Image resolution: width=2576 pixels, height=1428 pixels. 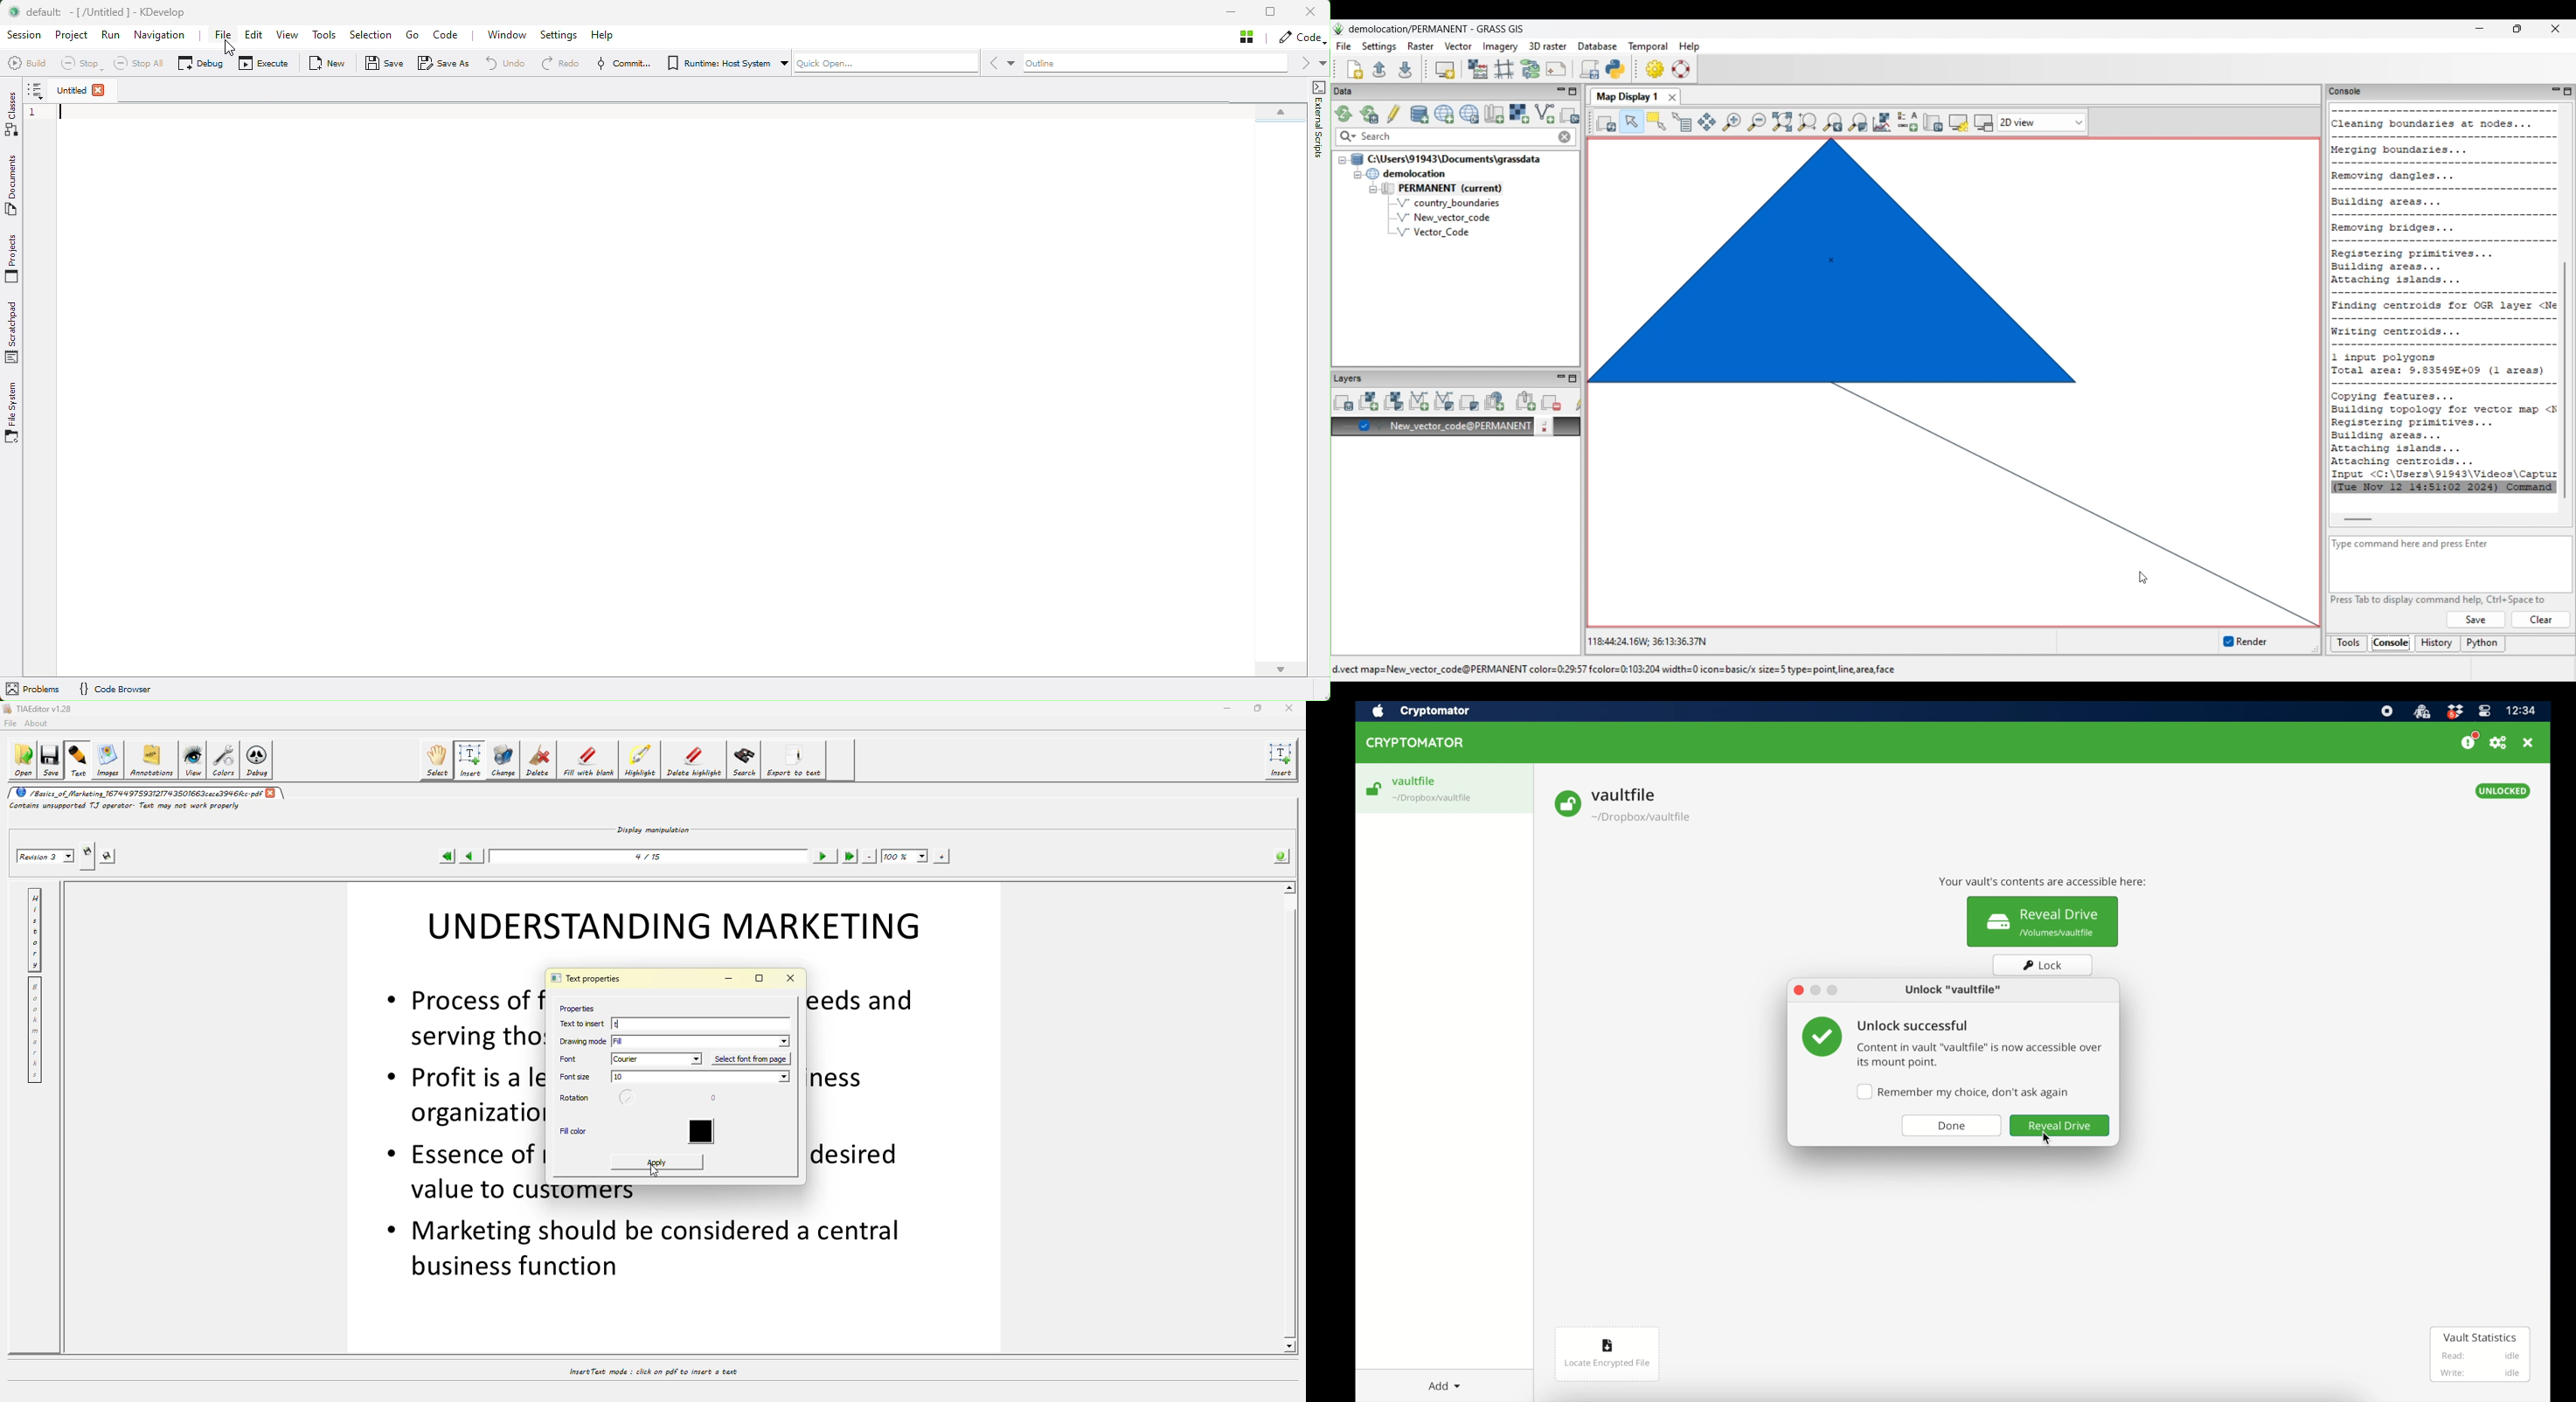 What do you see at coordinates (886, 64) in the screenshot?
I see `Quick Open` at bounding box center [886, 64].